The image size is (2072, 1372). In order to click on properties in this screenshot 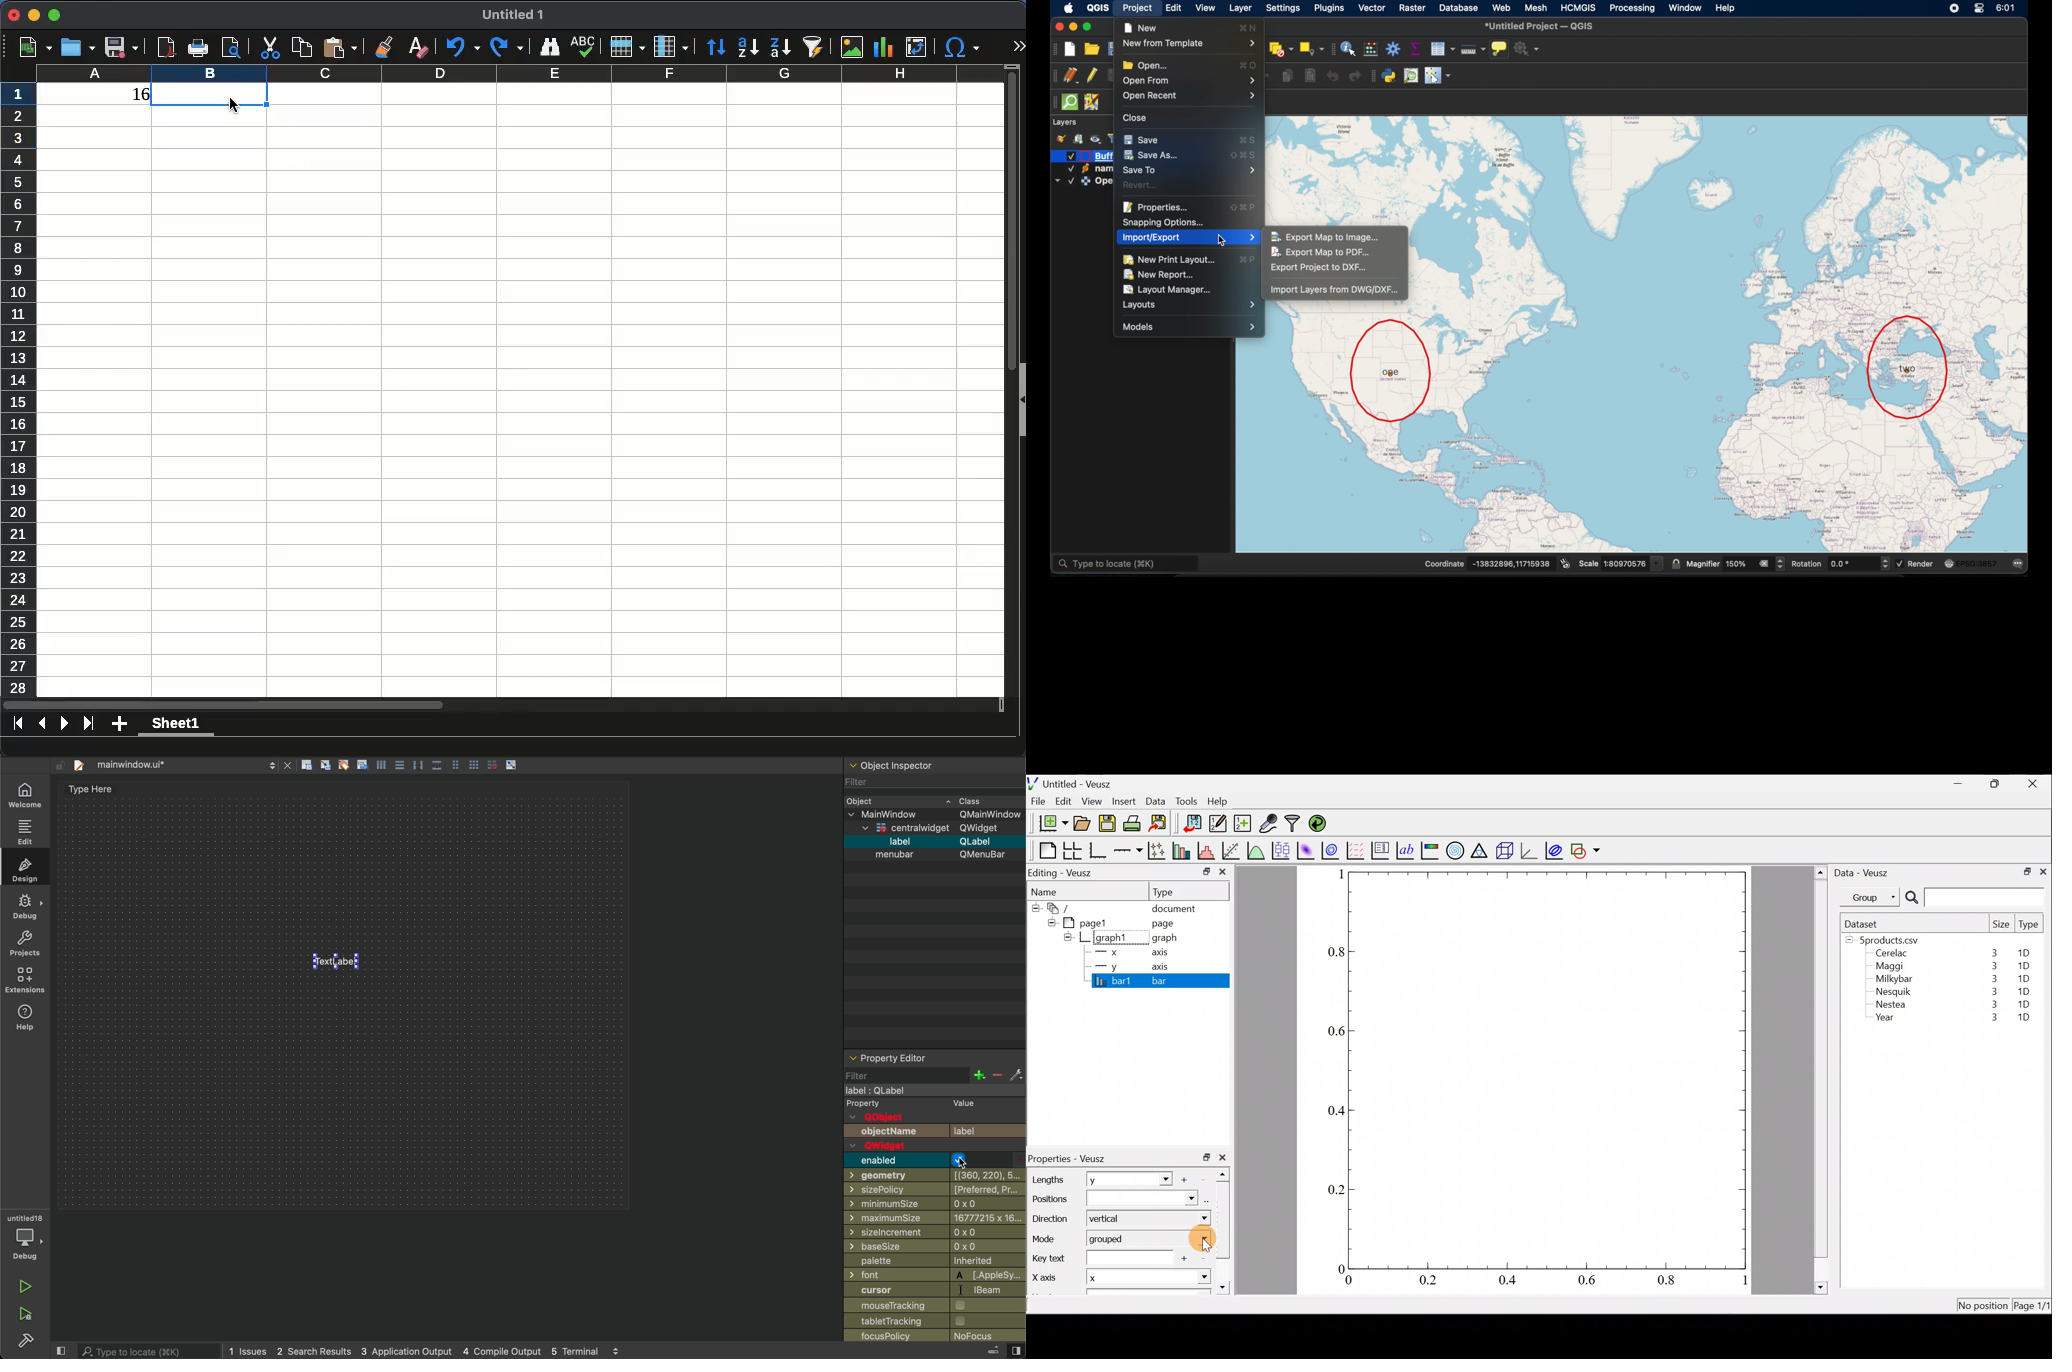, I will do `click(1158, 207)`.